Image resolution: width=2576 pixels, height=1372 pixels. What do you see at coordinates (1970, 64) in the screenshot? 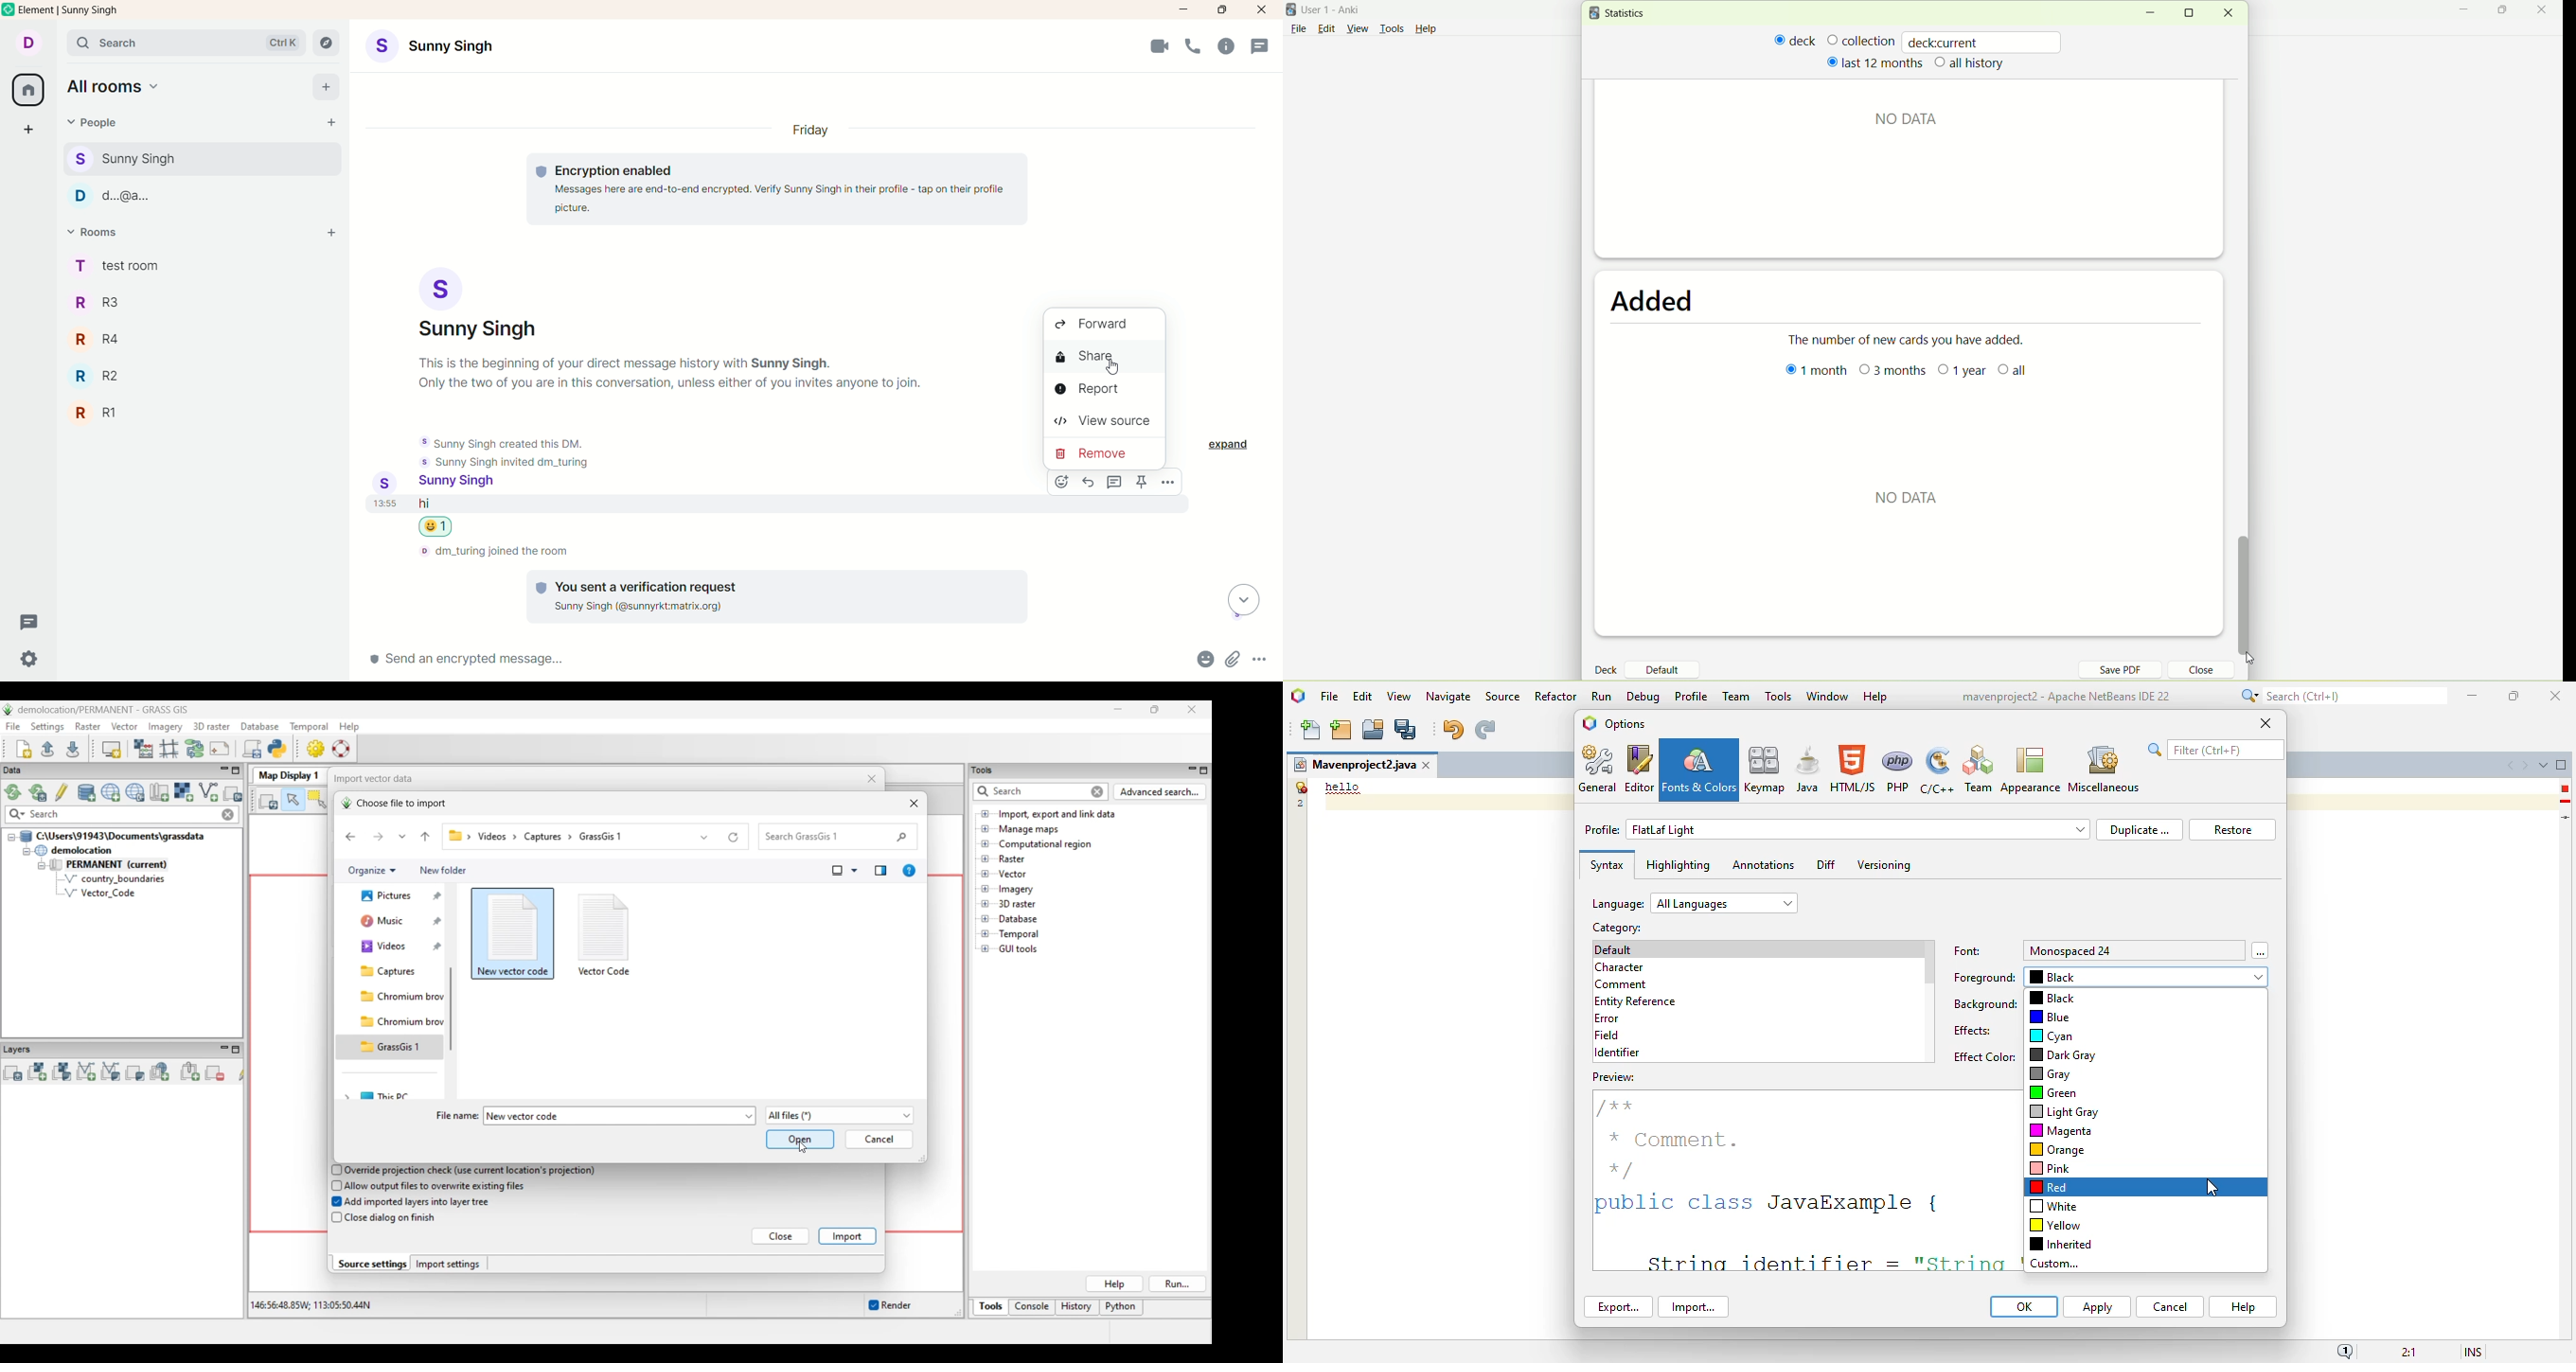
I see `all history` at bounding box center [1970, 64].